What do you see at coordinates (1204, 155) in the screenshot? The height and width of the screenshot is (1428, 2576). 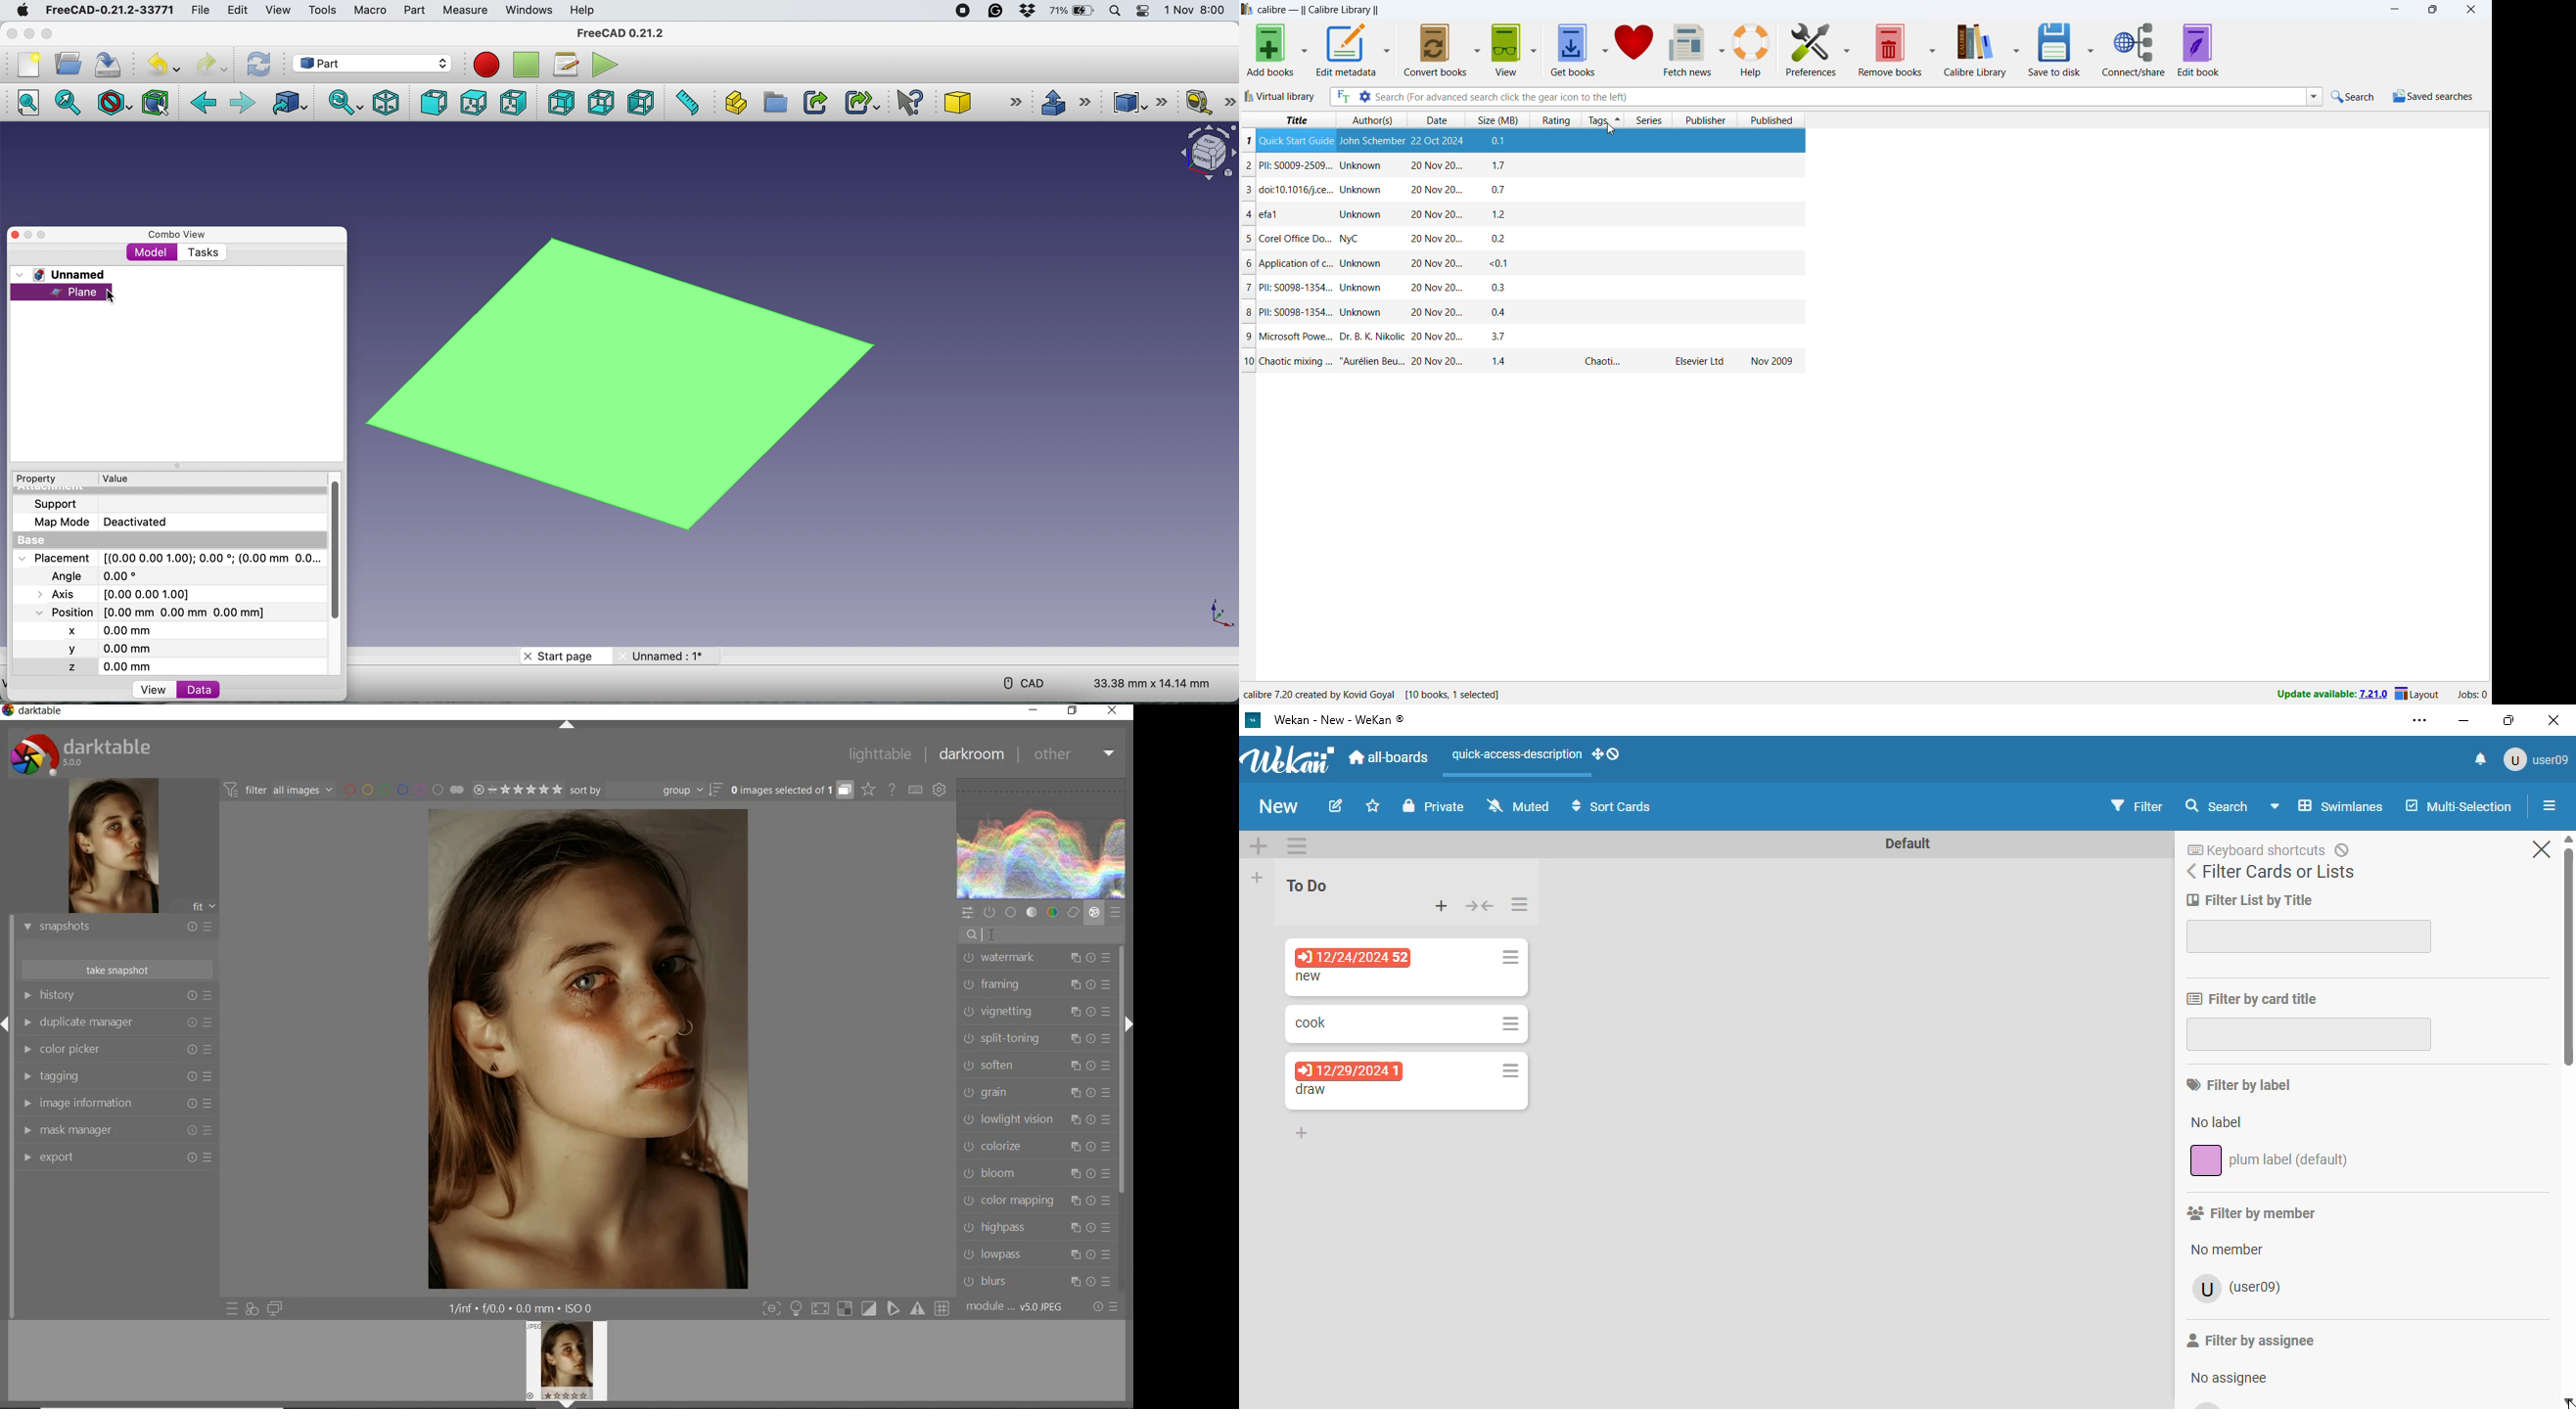 I see `object interface` at bounding box center [1204, 155].